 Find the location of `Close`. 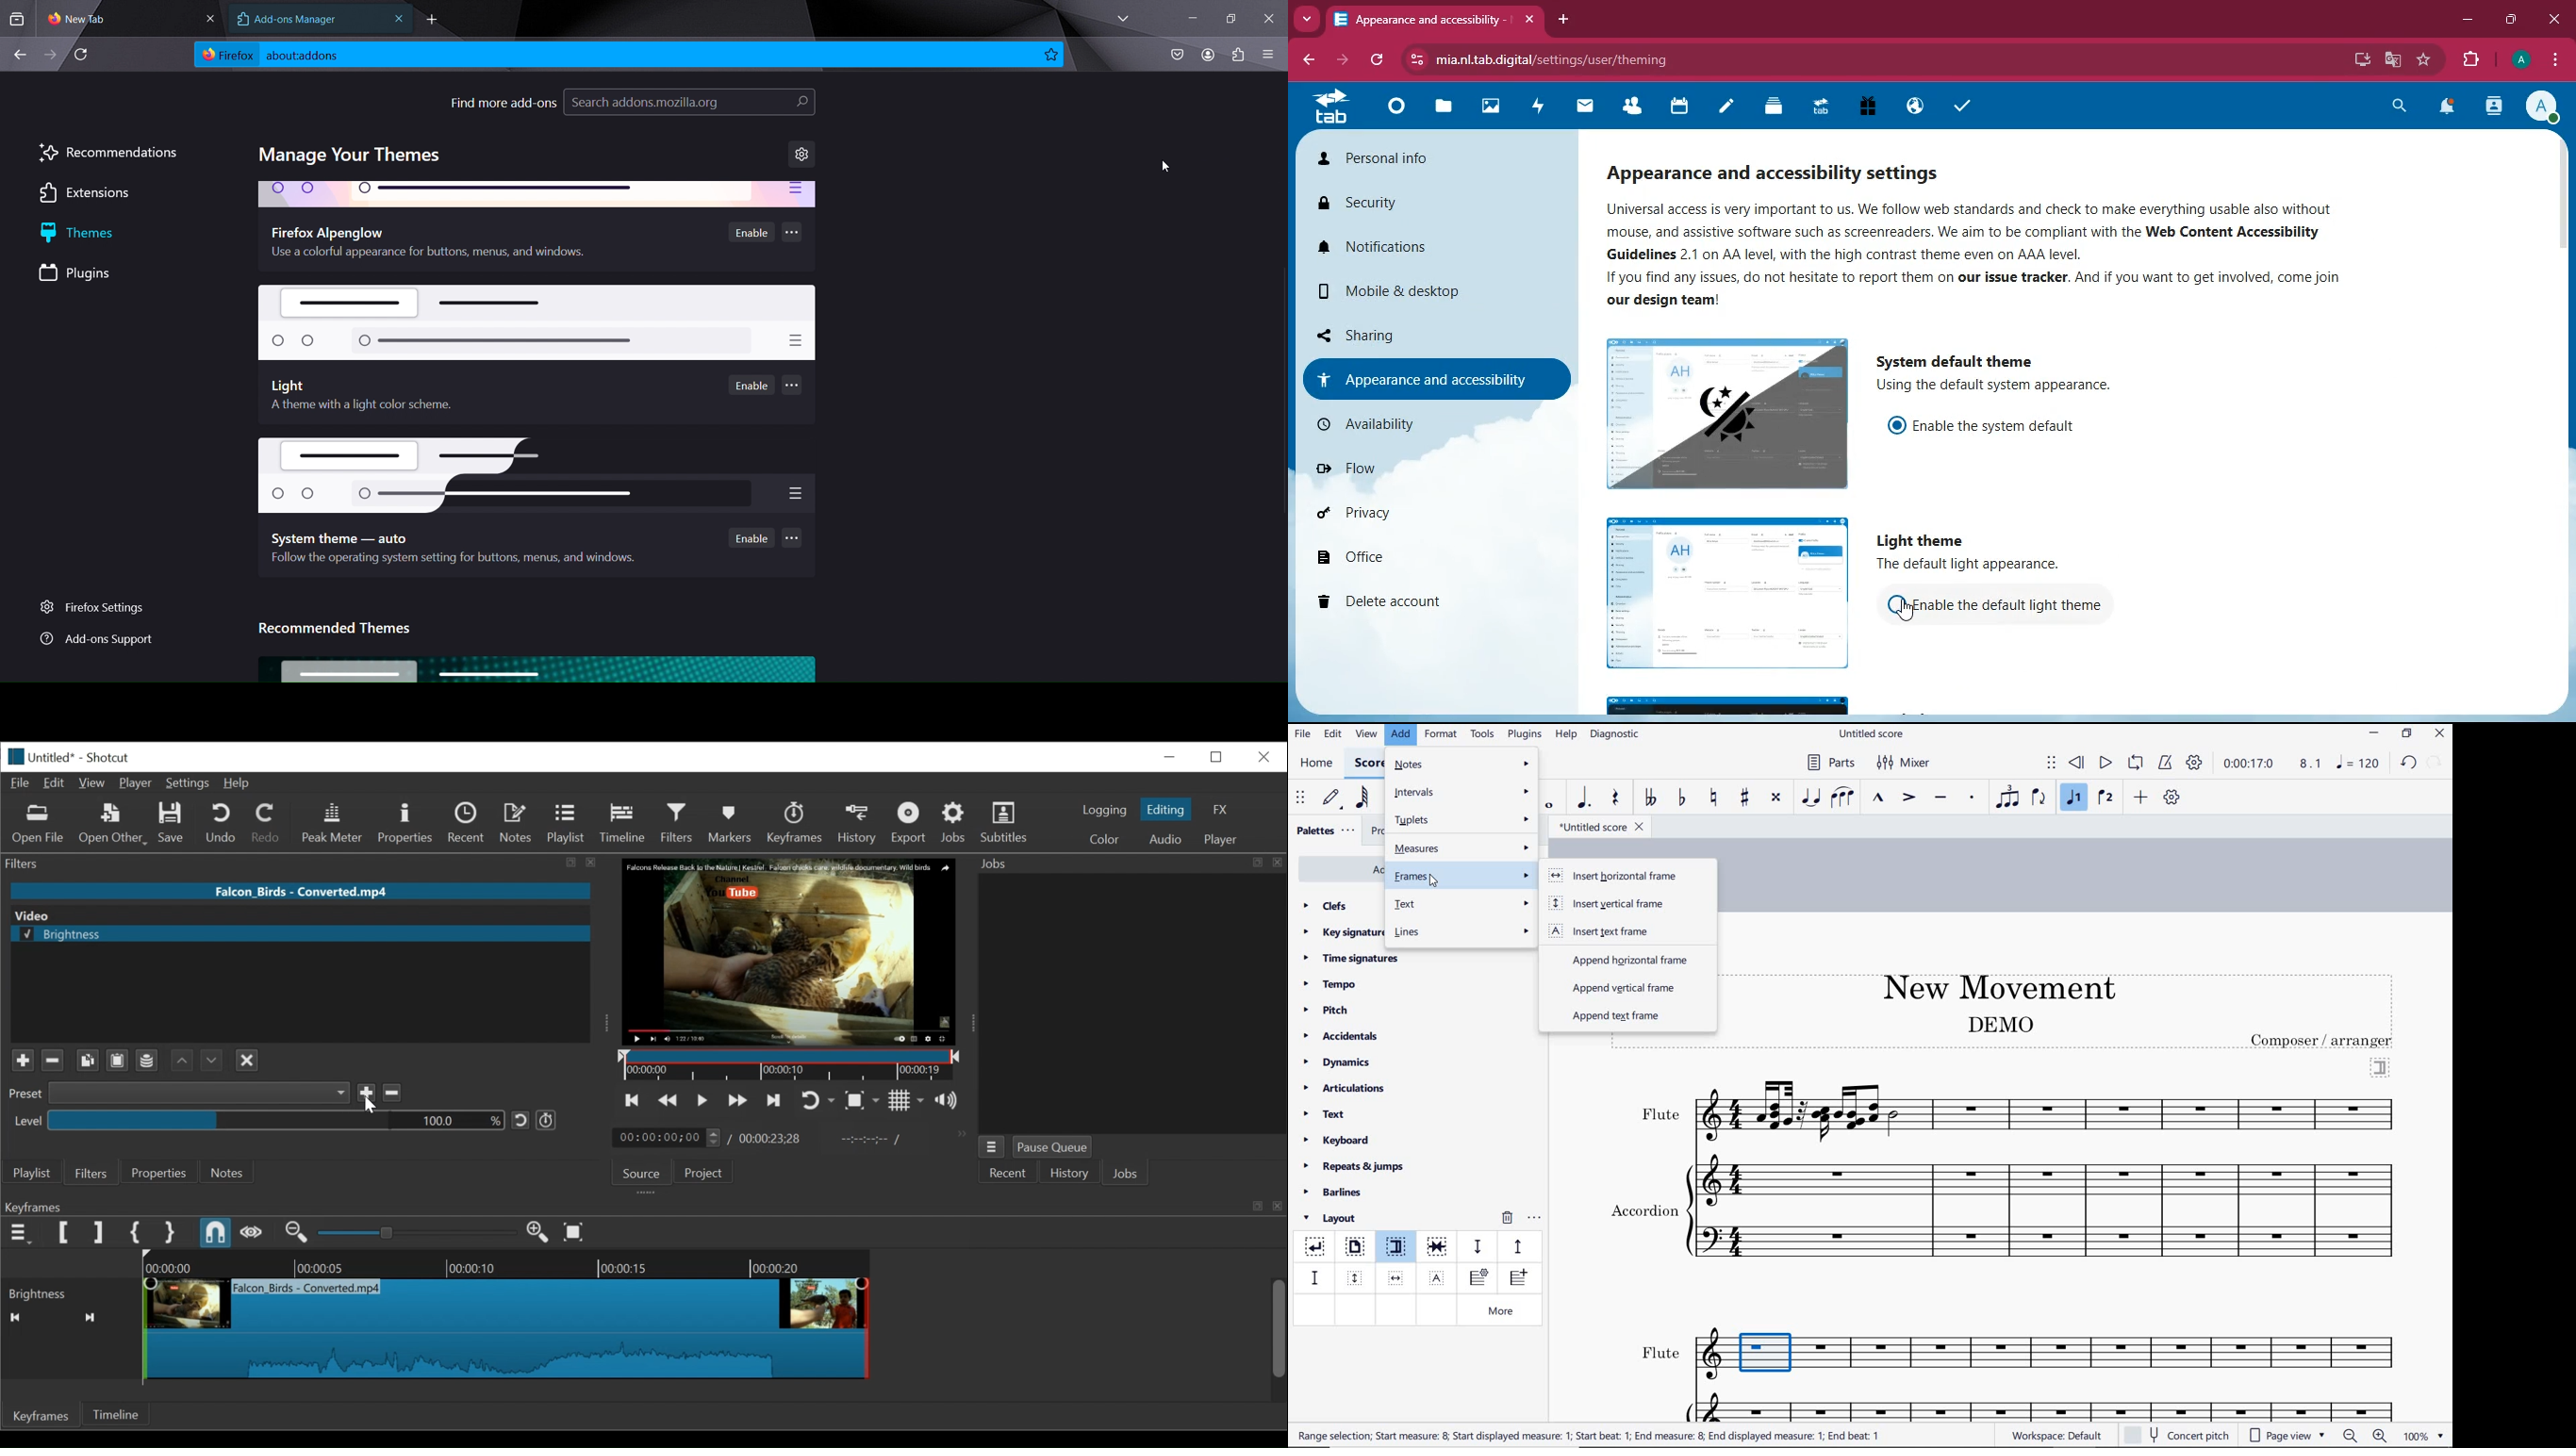

Close is located at coordinates (1264, 758).